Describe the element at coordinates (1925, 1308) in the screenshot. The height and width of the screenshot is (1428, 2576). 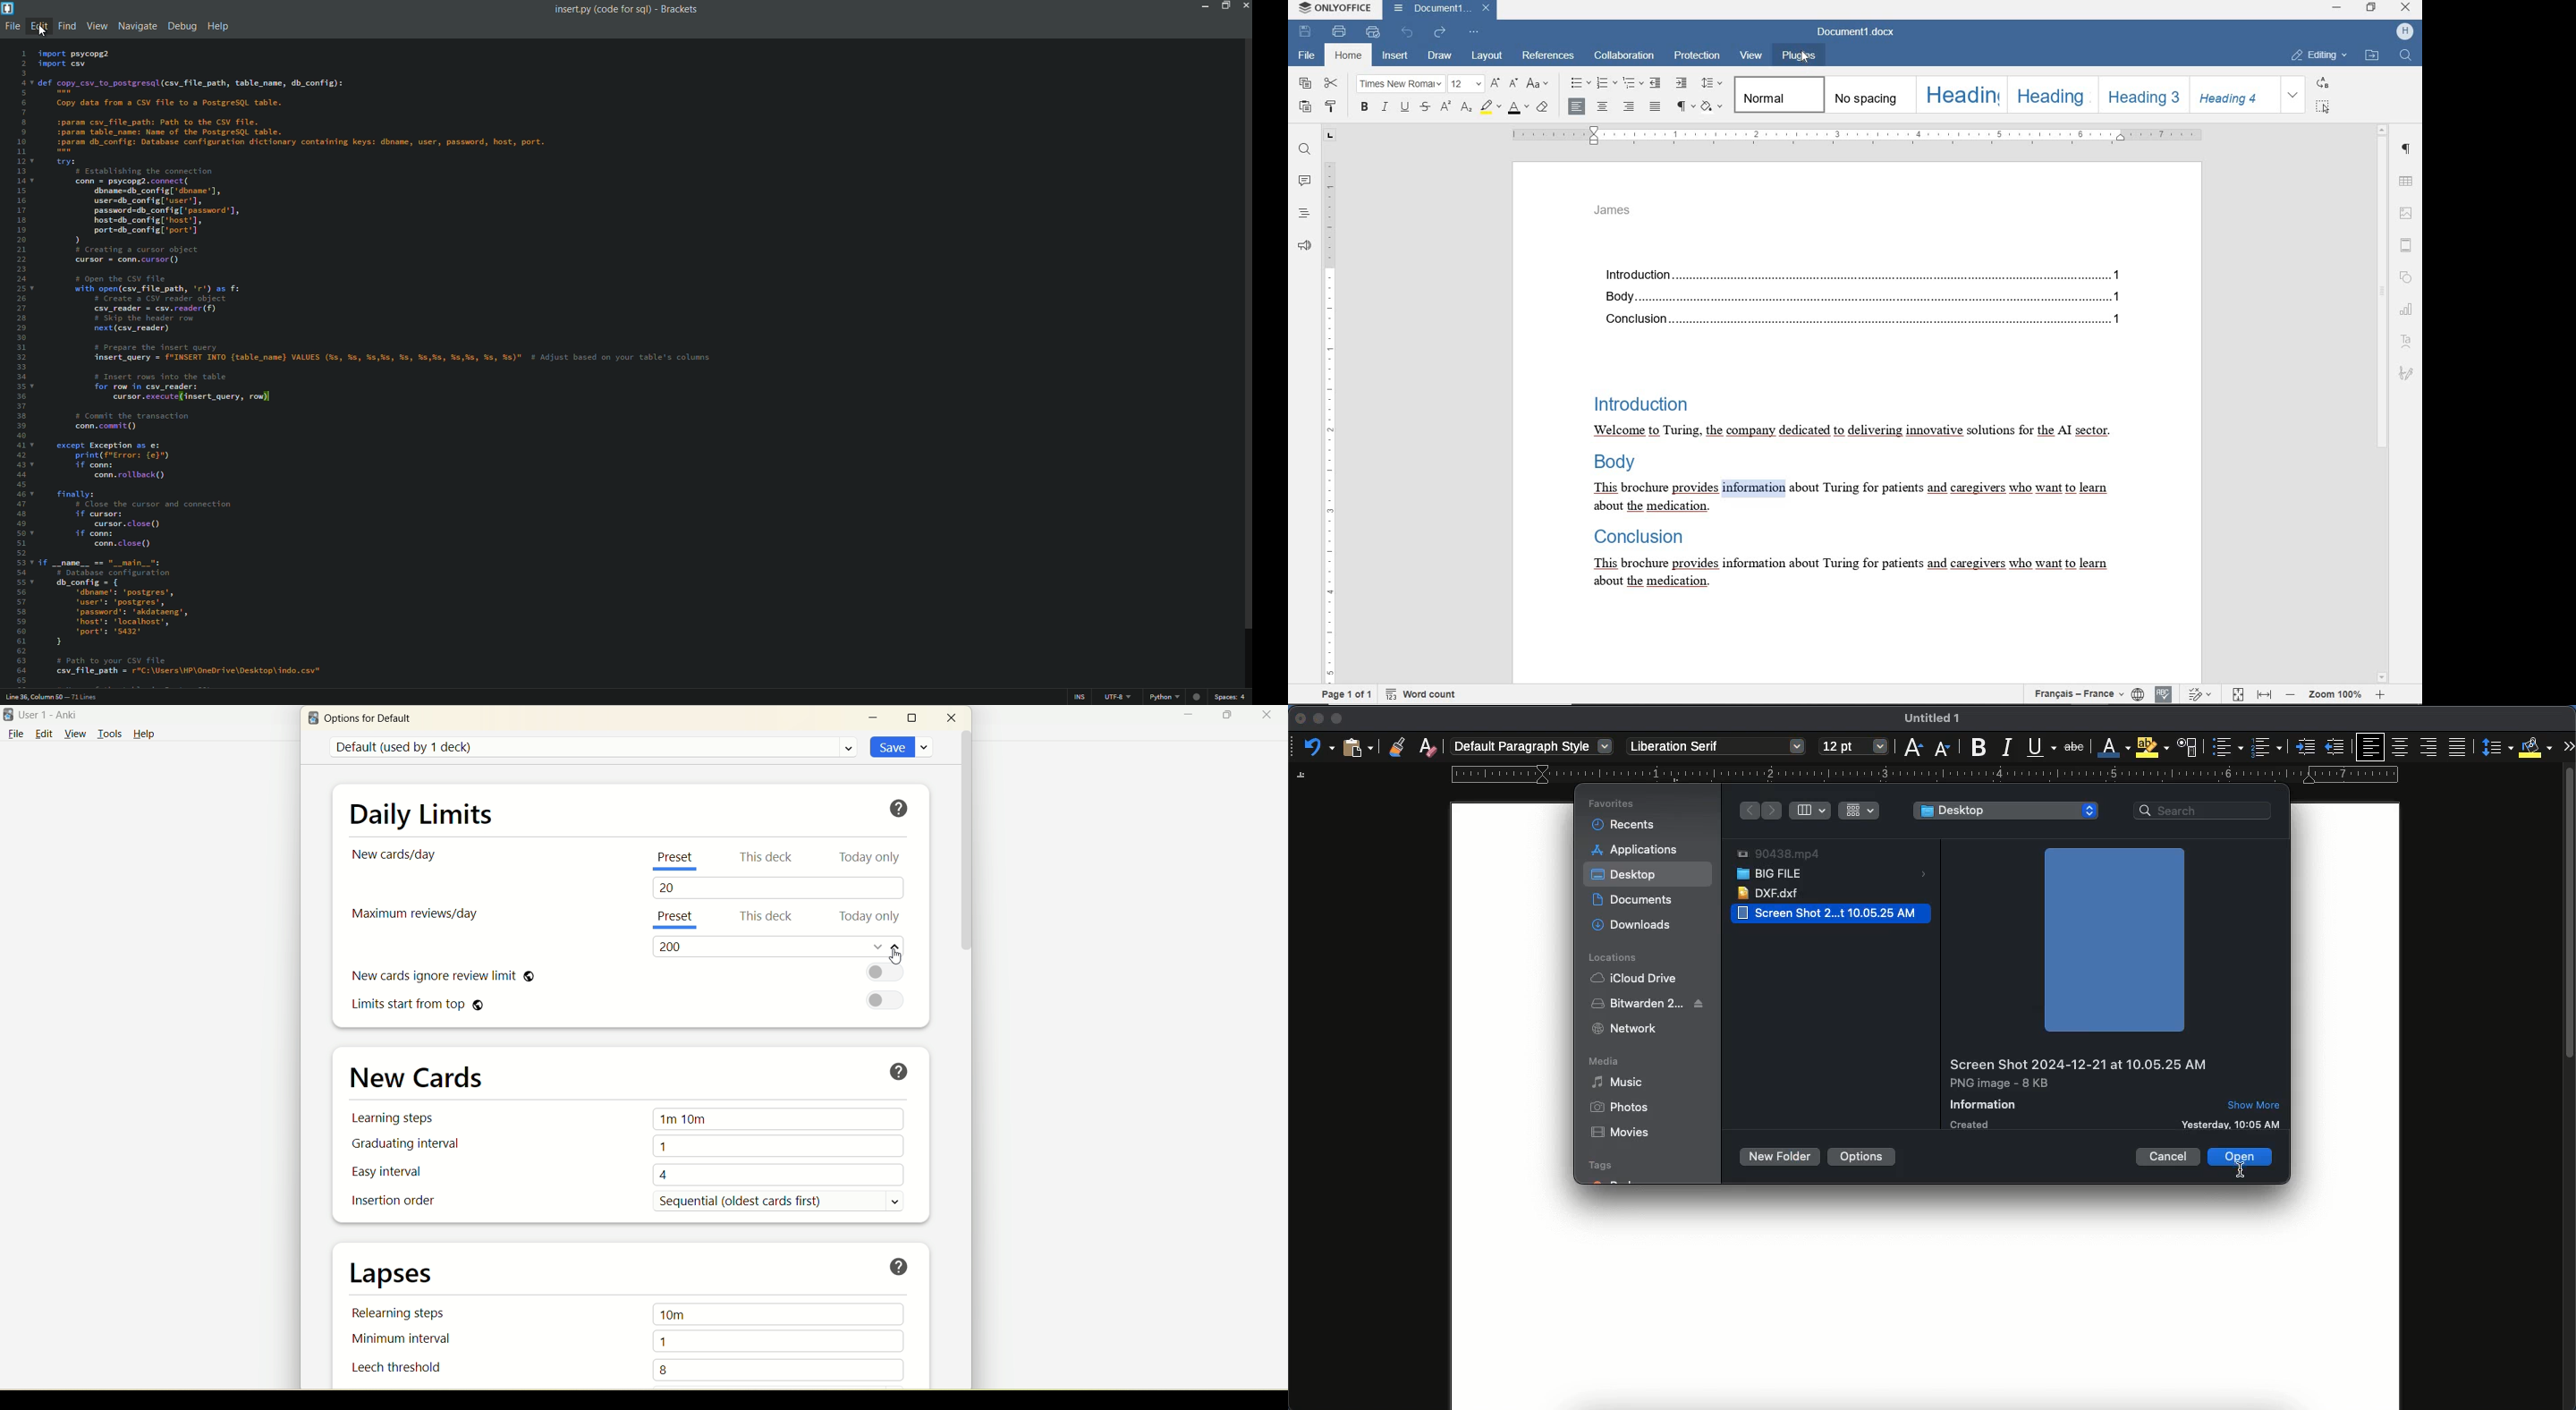
I see `page` at that location.